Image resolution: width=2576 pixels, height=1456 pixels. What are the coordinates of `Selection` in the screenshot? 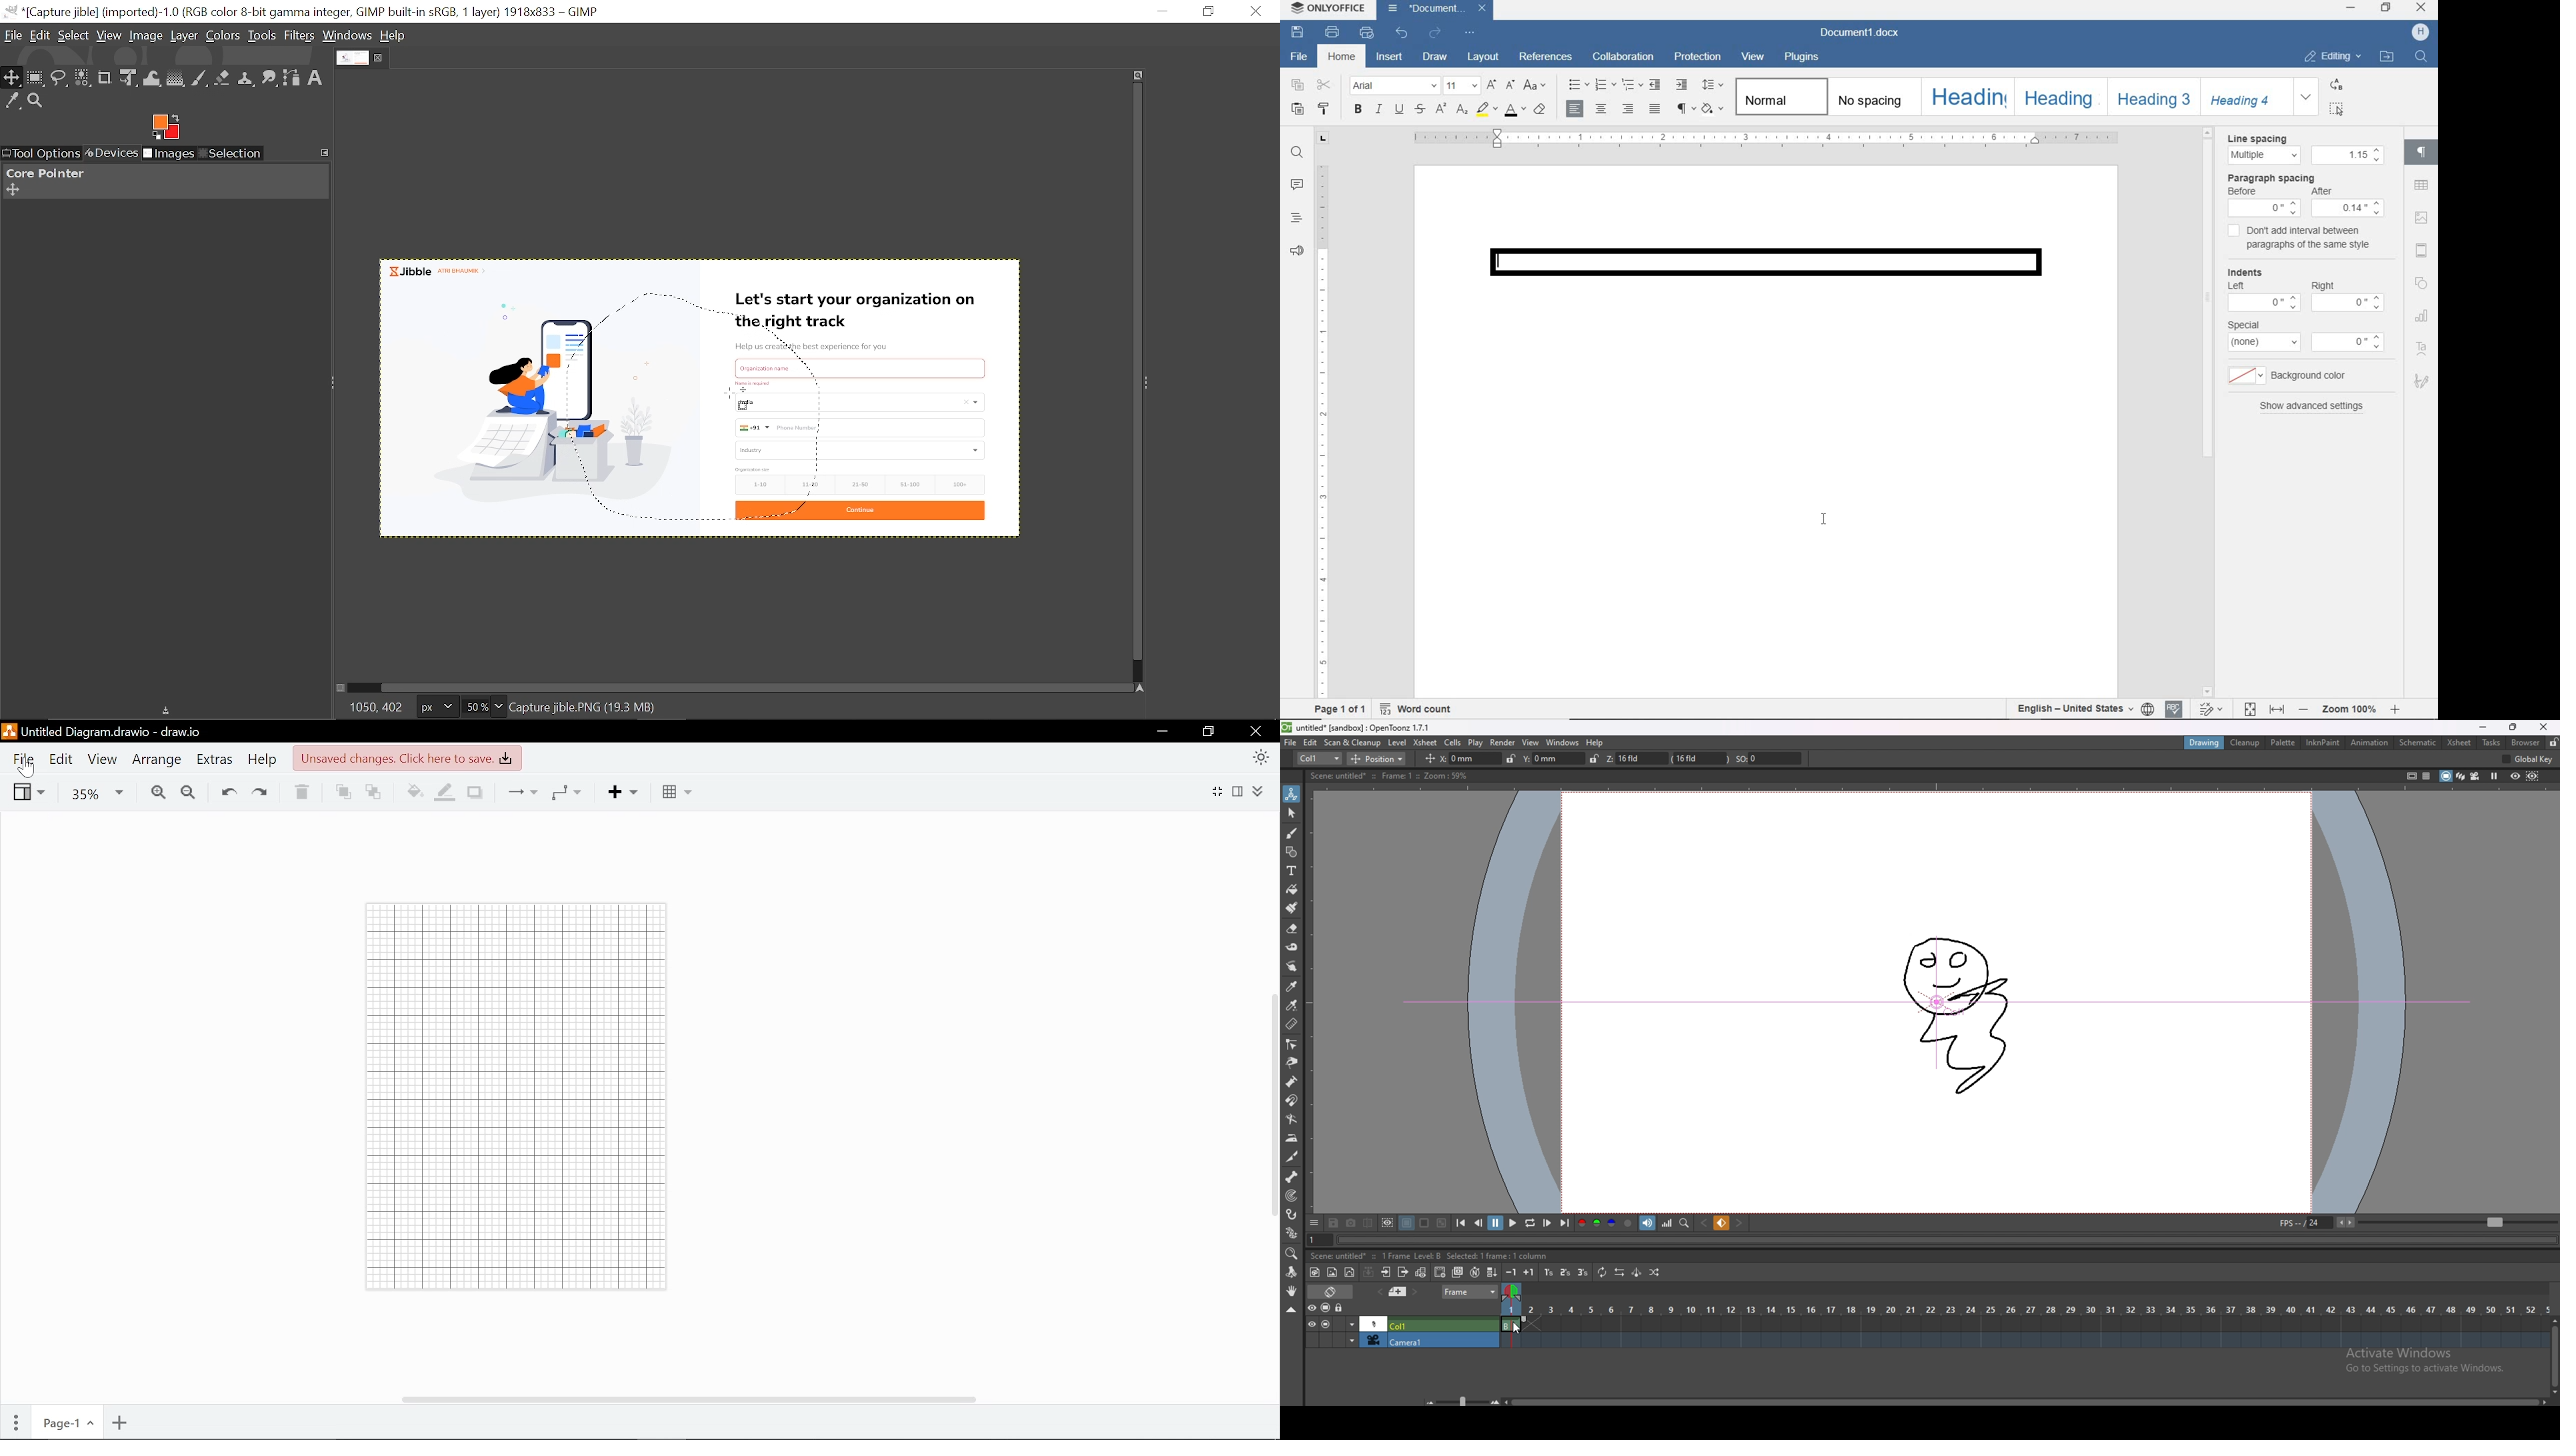 It's located at (230, 155).